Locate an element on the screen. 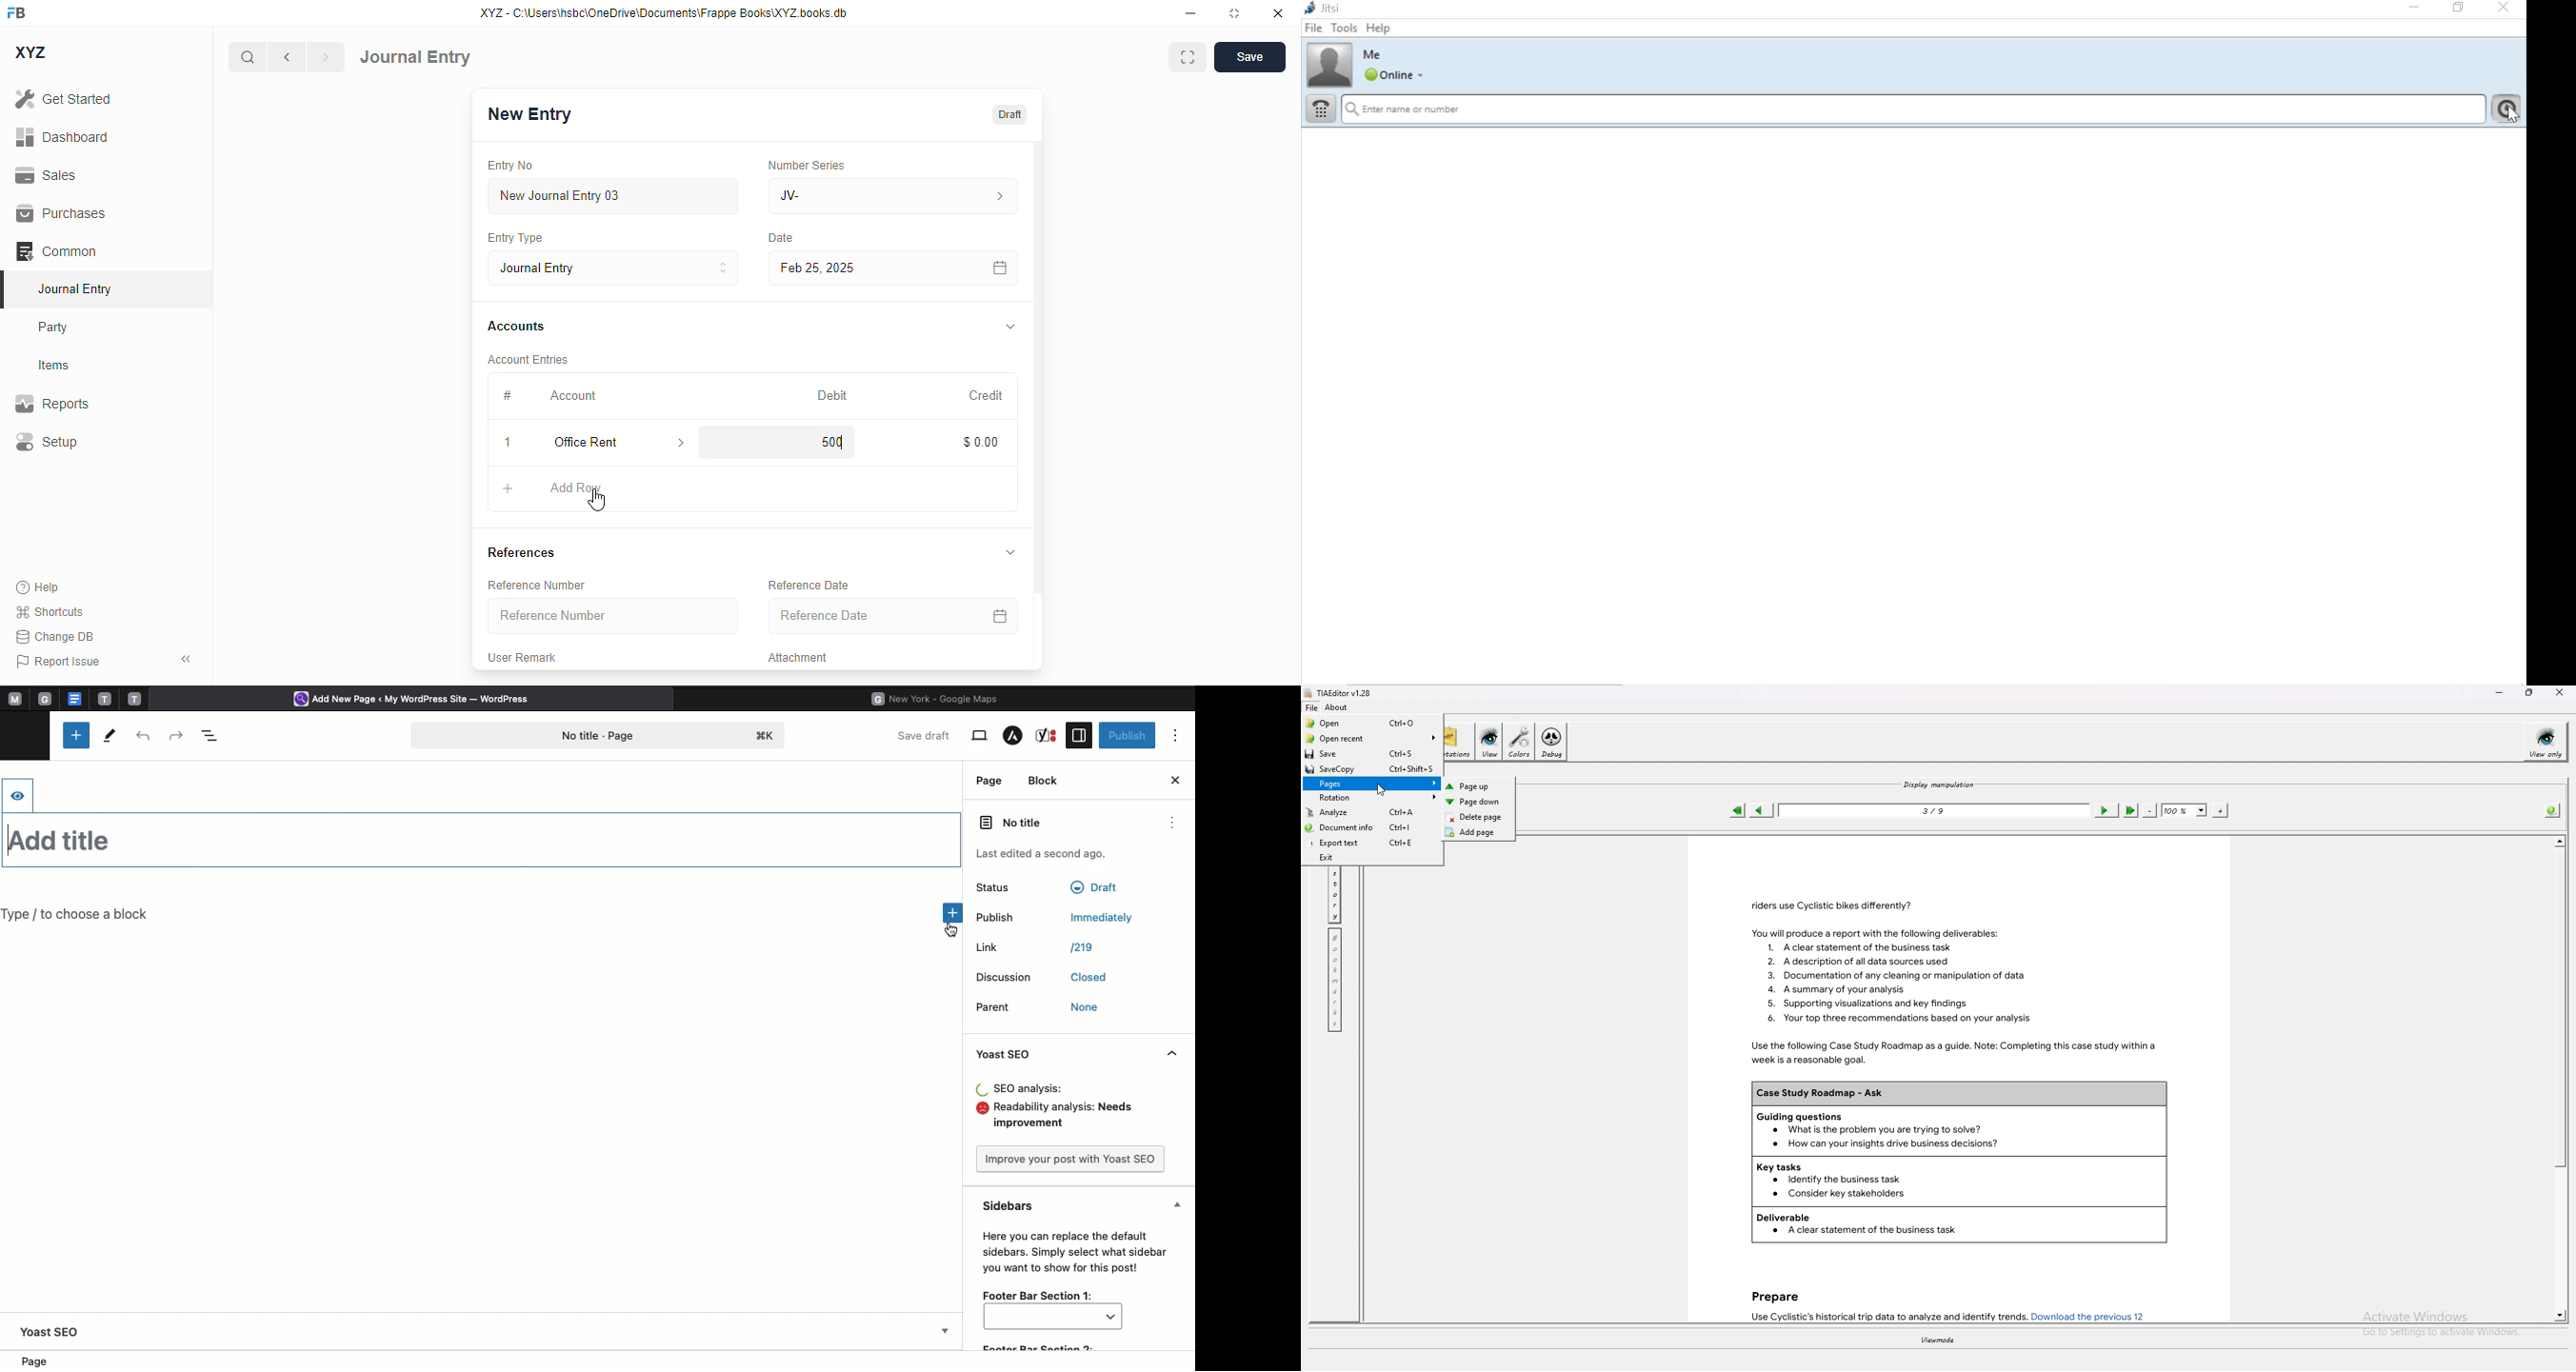  colors is located at coordinates (1518, 742).